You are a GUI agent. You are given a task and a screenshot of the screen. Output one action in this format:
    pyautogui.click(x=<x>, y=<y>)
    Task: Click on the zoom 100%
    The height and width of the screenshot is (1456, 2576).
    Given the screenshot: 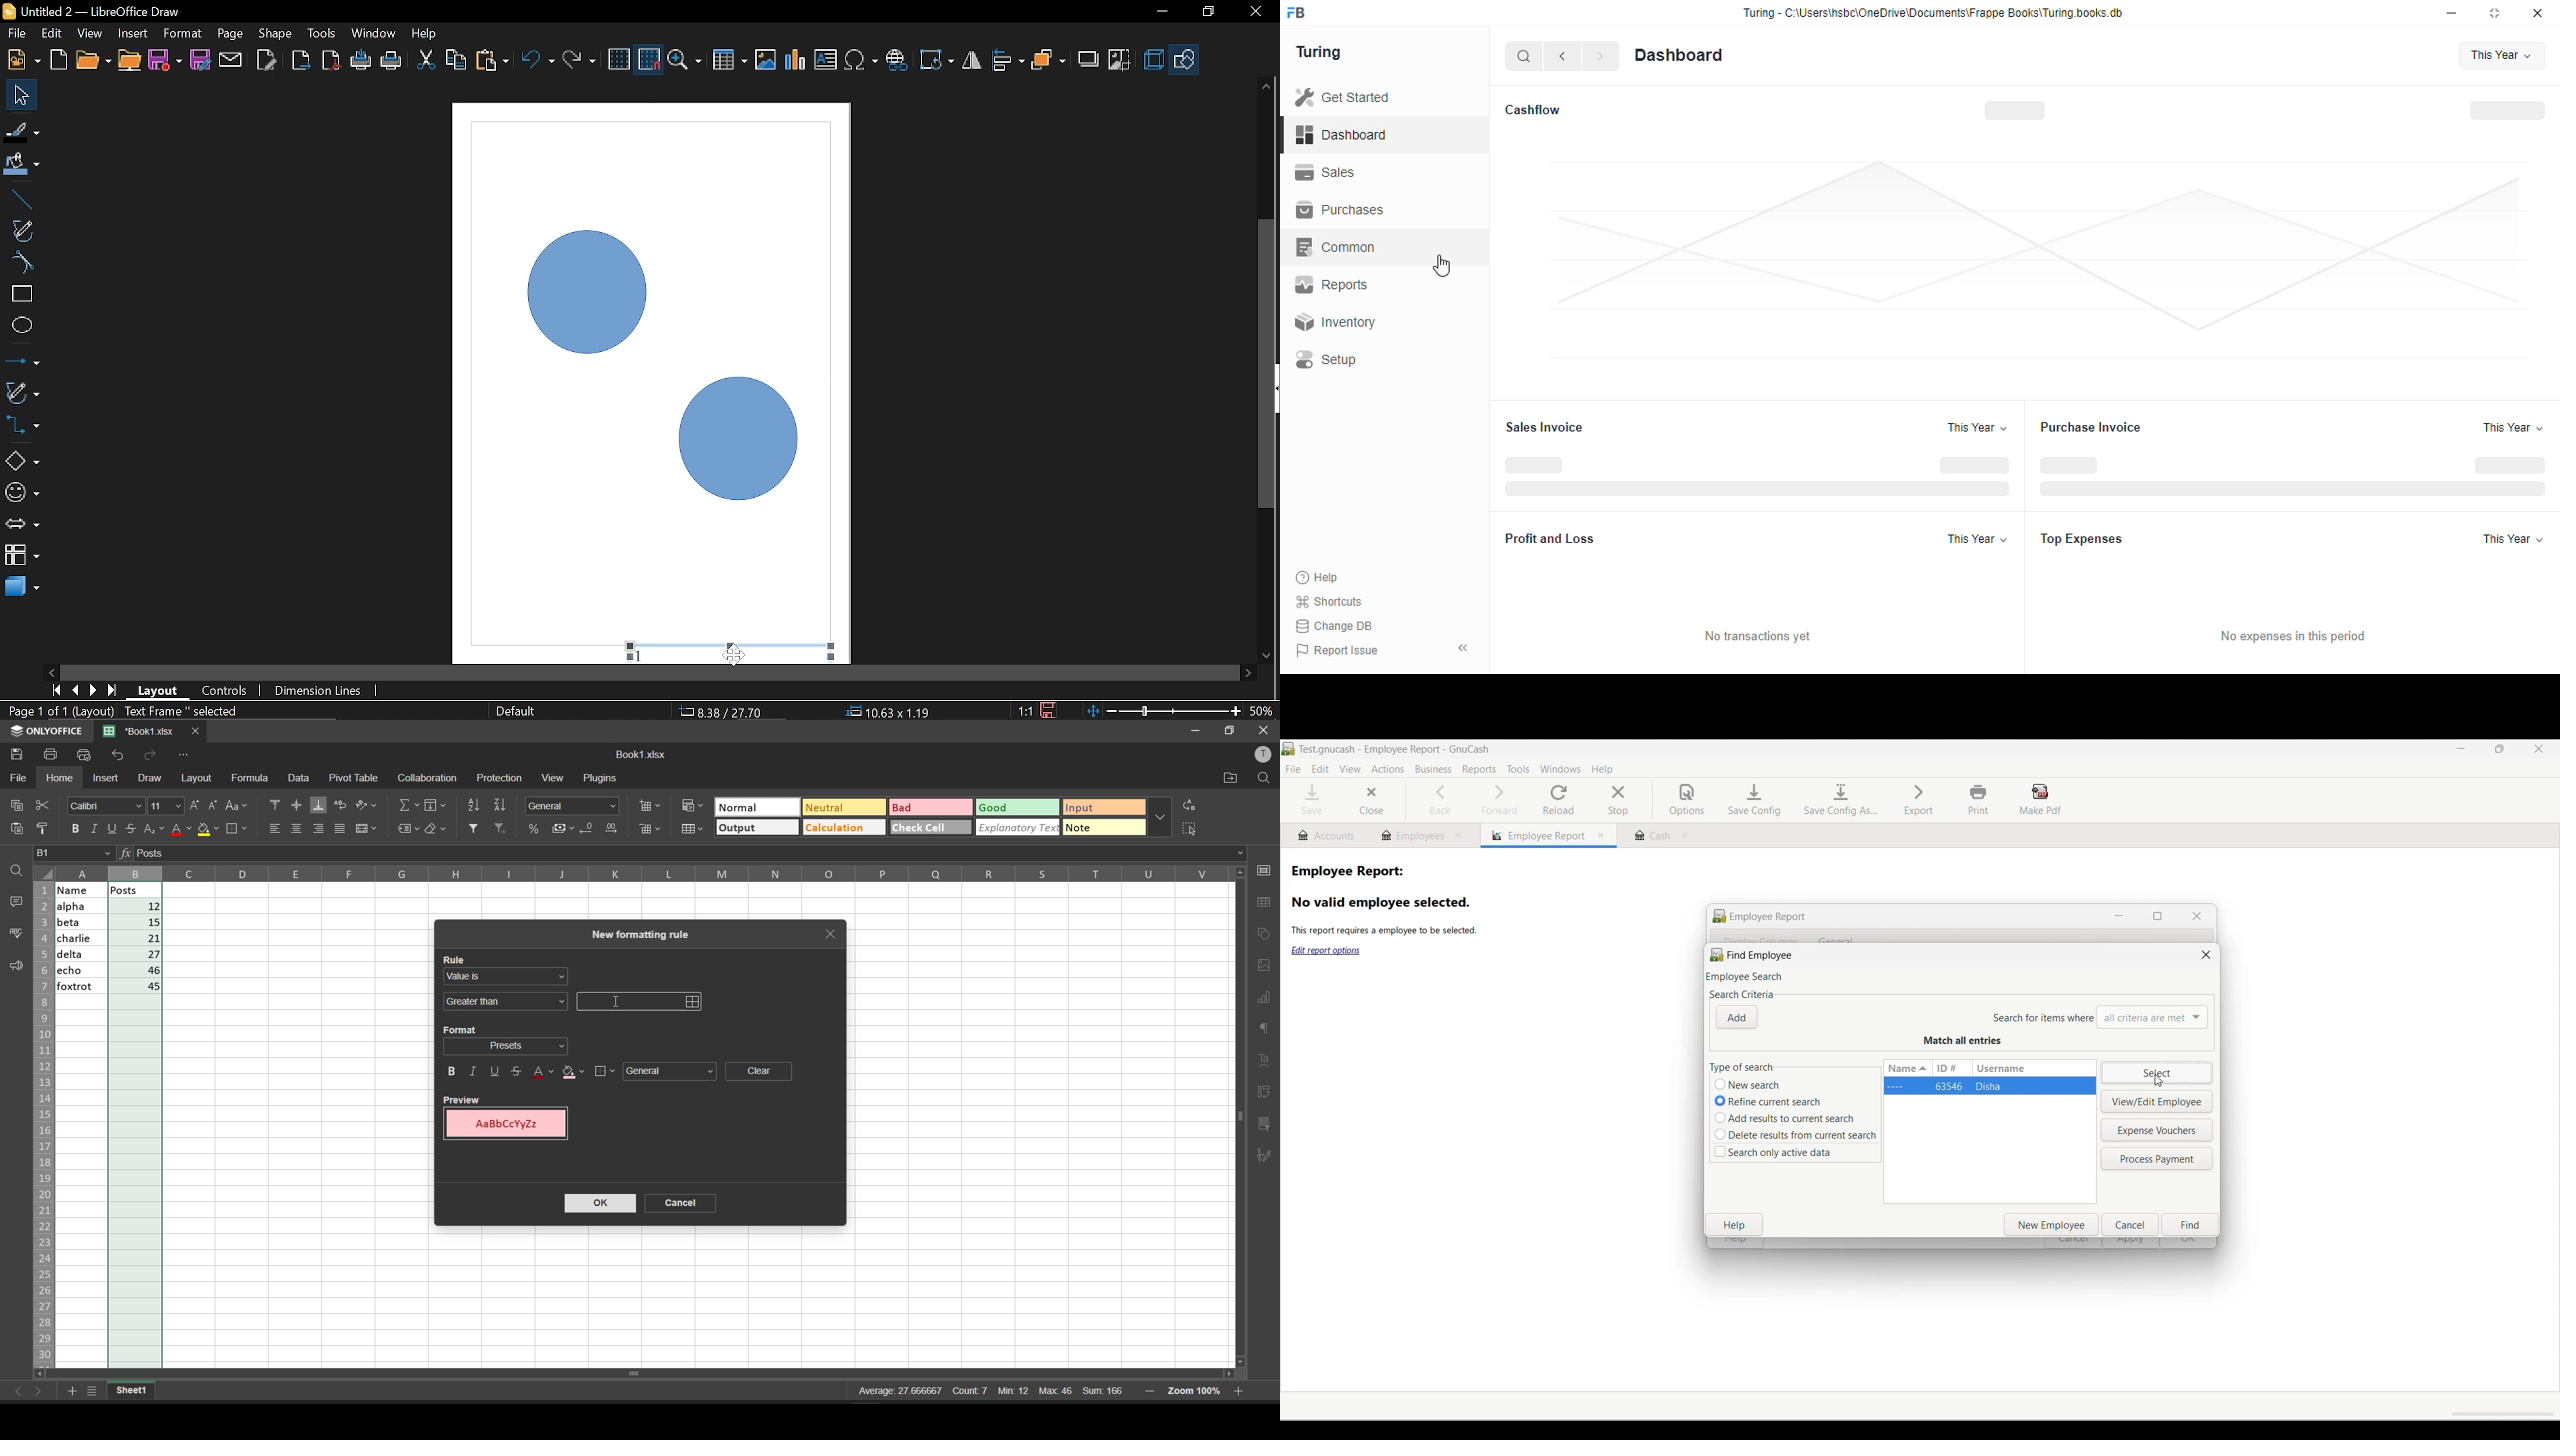 What is the action you would take?
    pyautogui.click(x=1199, y=1391)
    